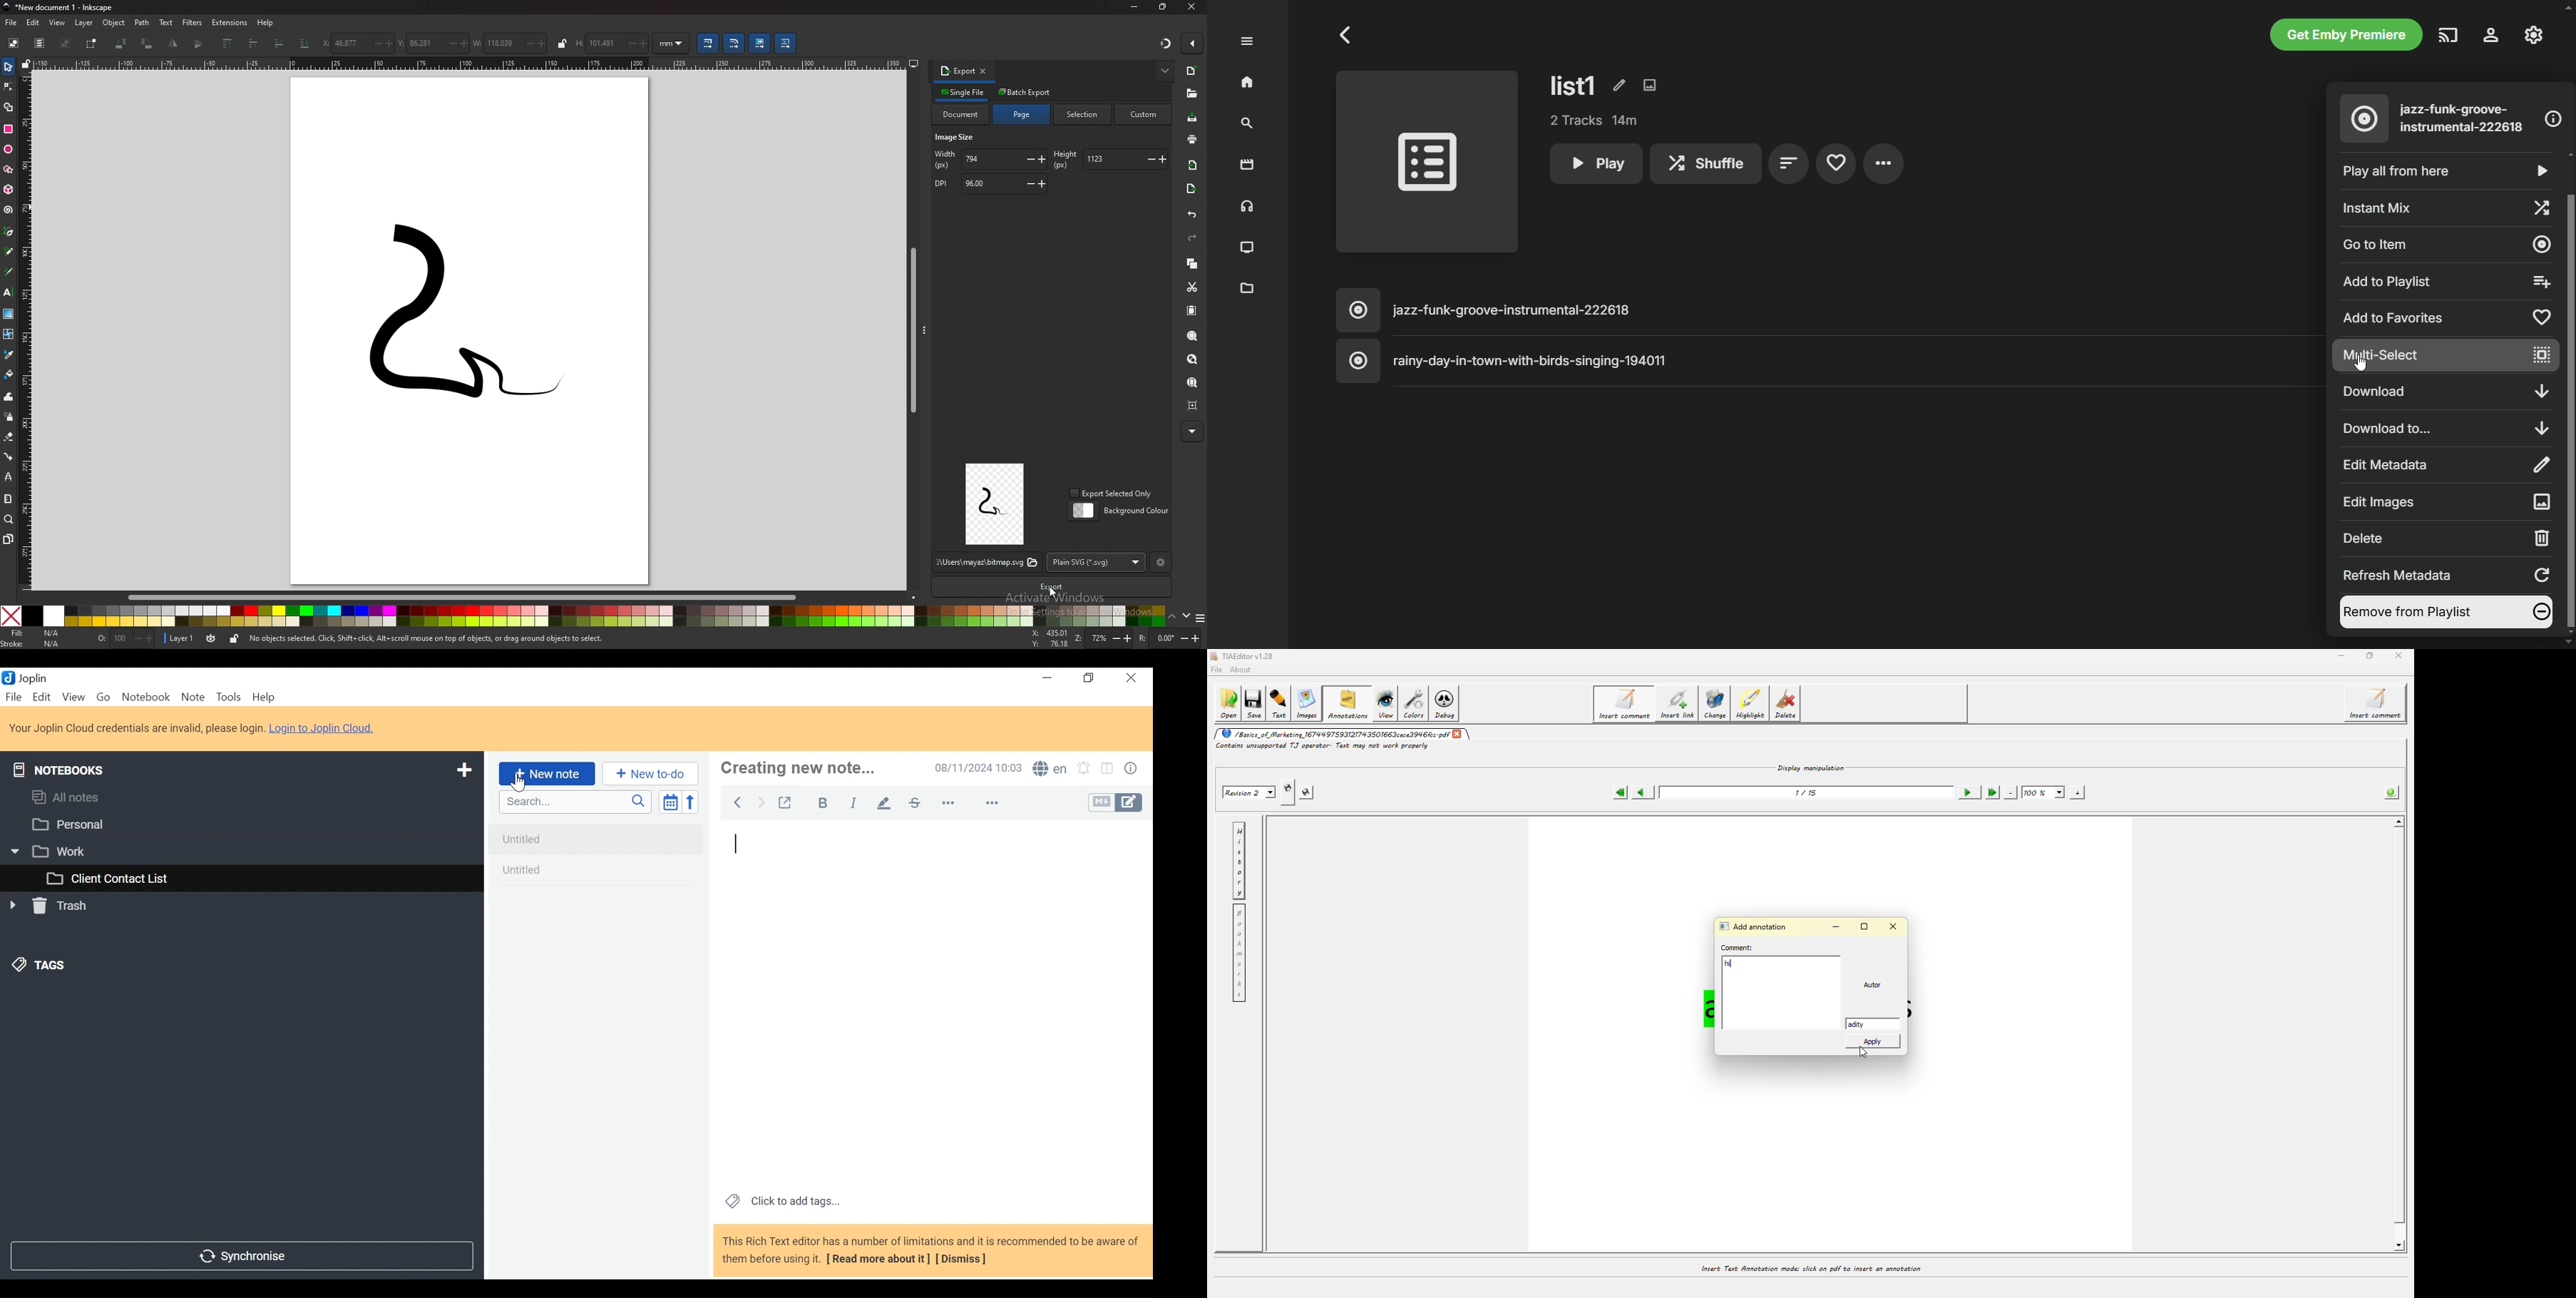 Image resolution: width=2576 pixels, height=1316 pixels. I want to click on cursor, so click(1053, 592).